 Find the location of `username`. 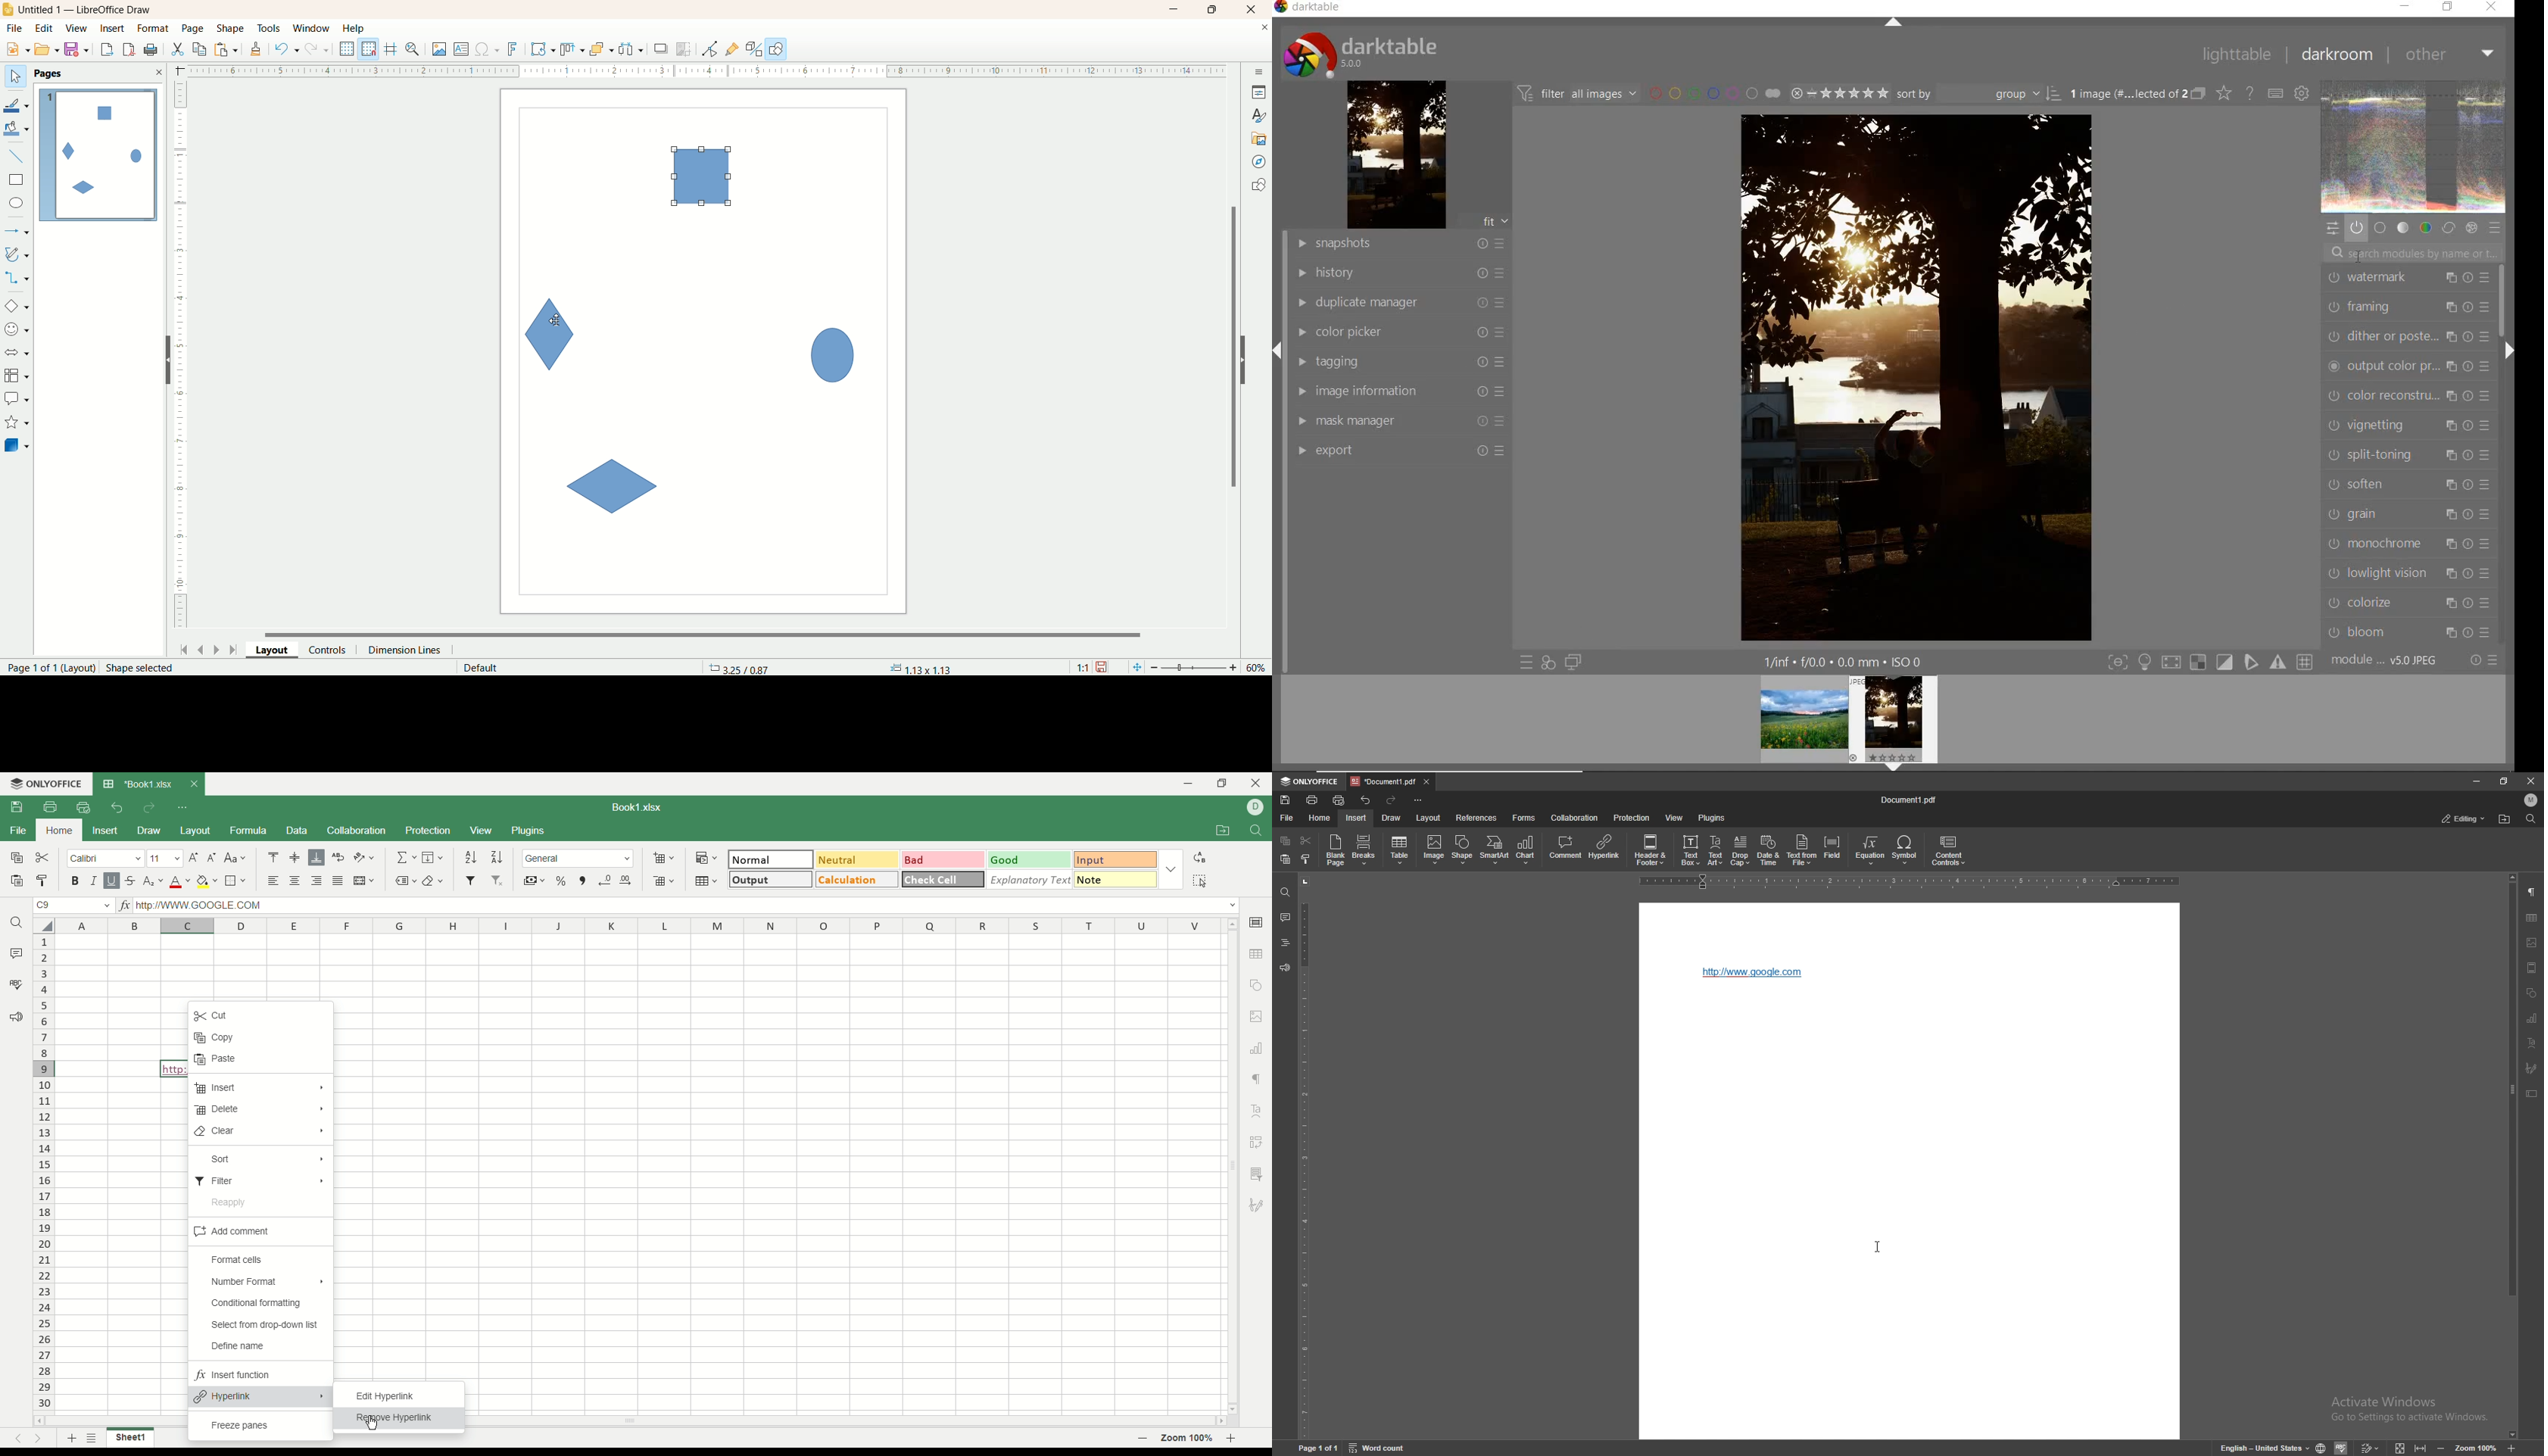

username is located at coordinates (1256, 807).